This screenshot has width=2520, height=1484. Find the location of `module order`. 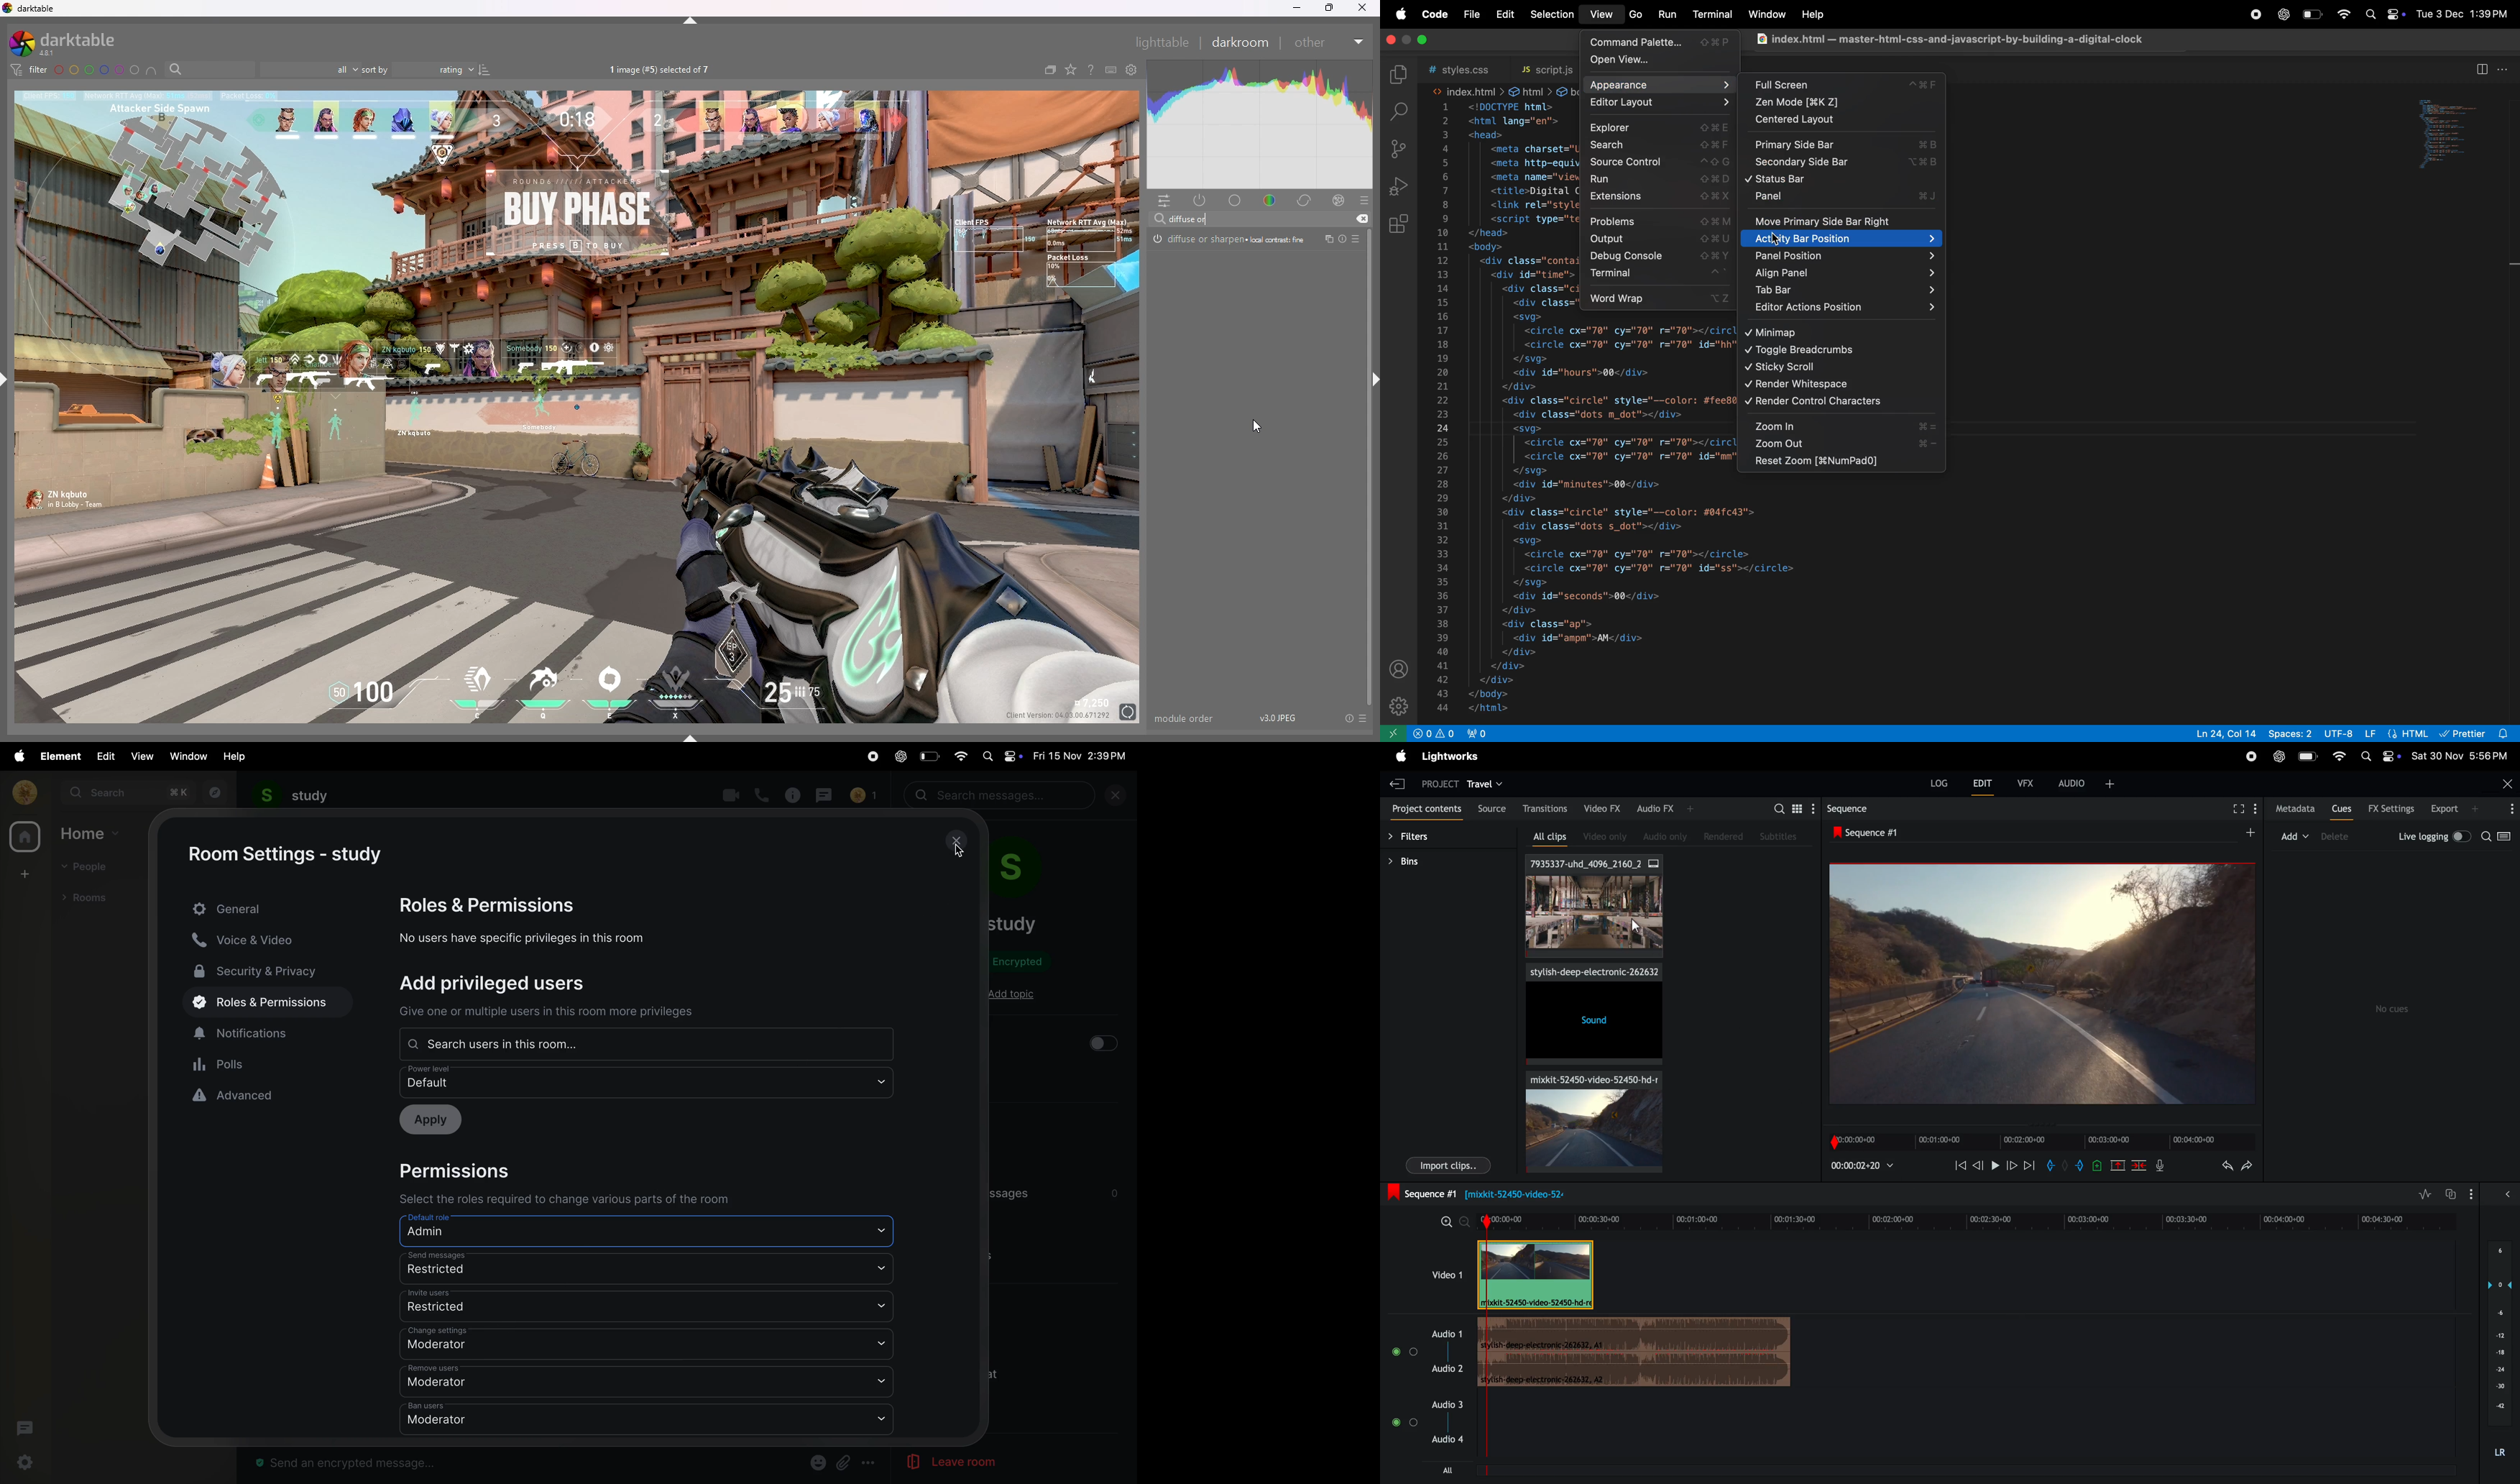

module order is located at coordinates (1185, 718).